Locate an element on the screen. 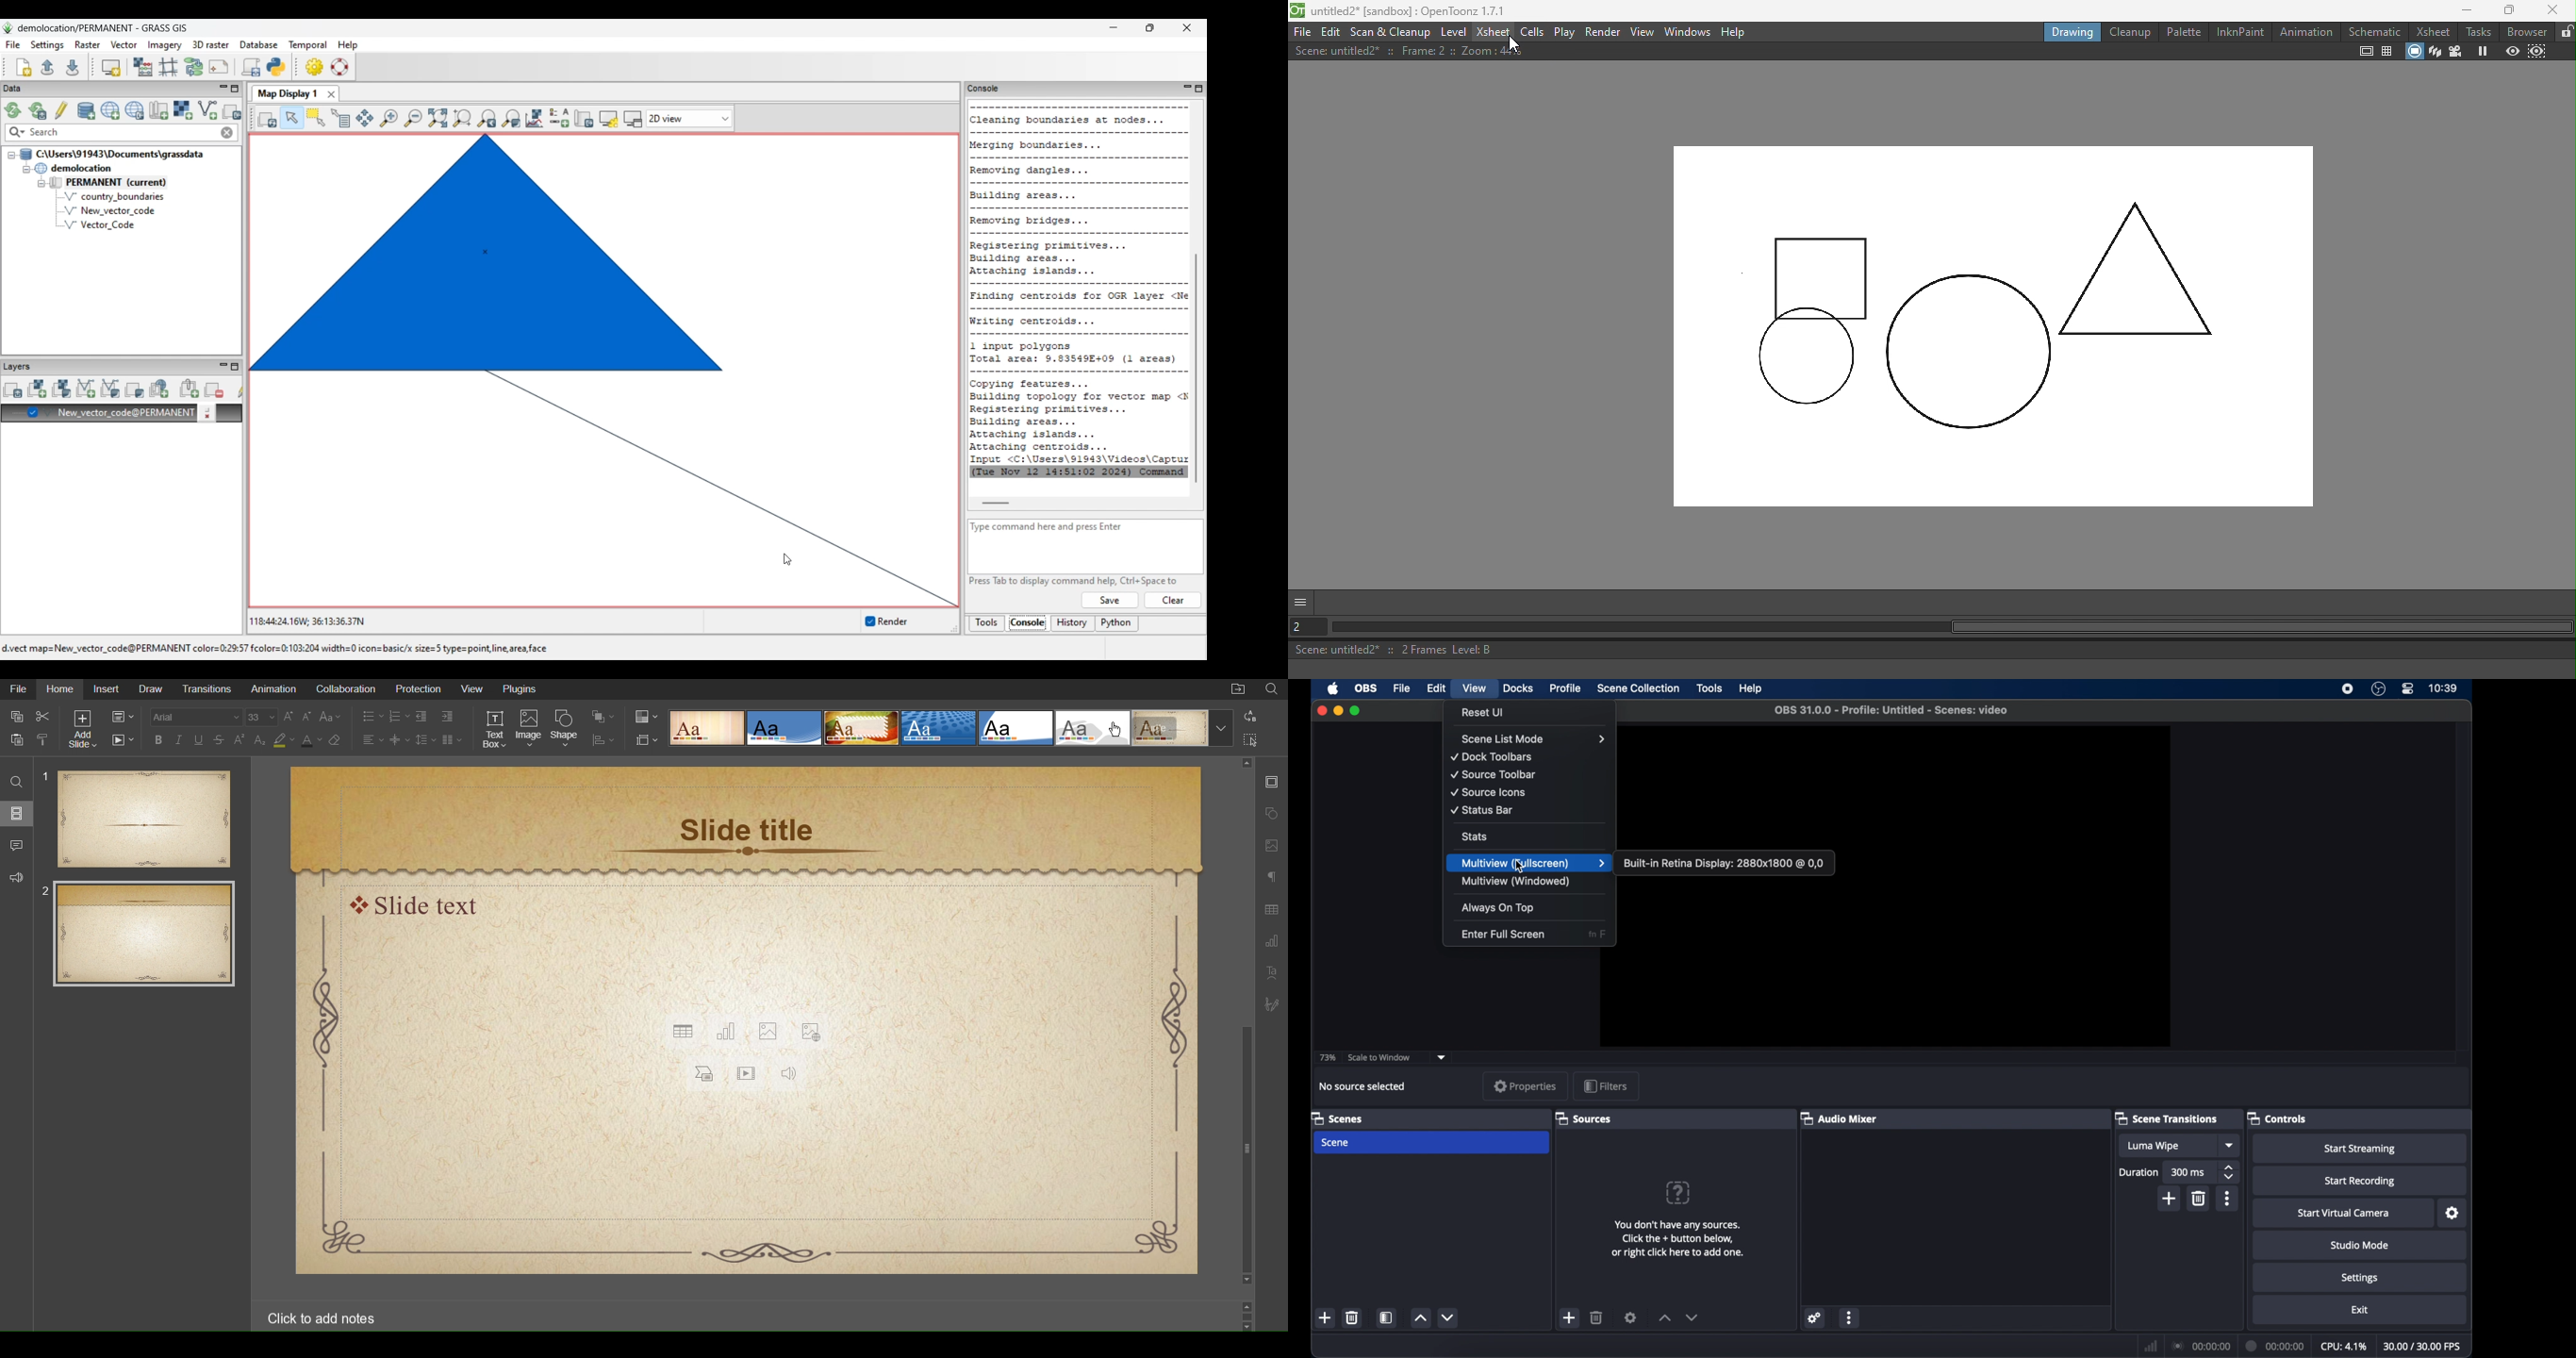 The height and width of the screenshot is (1372, 2576). Playback is located at coordinates (120, 740).